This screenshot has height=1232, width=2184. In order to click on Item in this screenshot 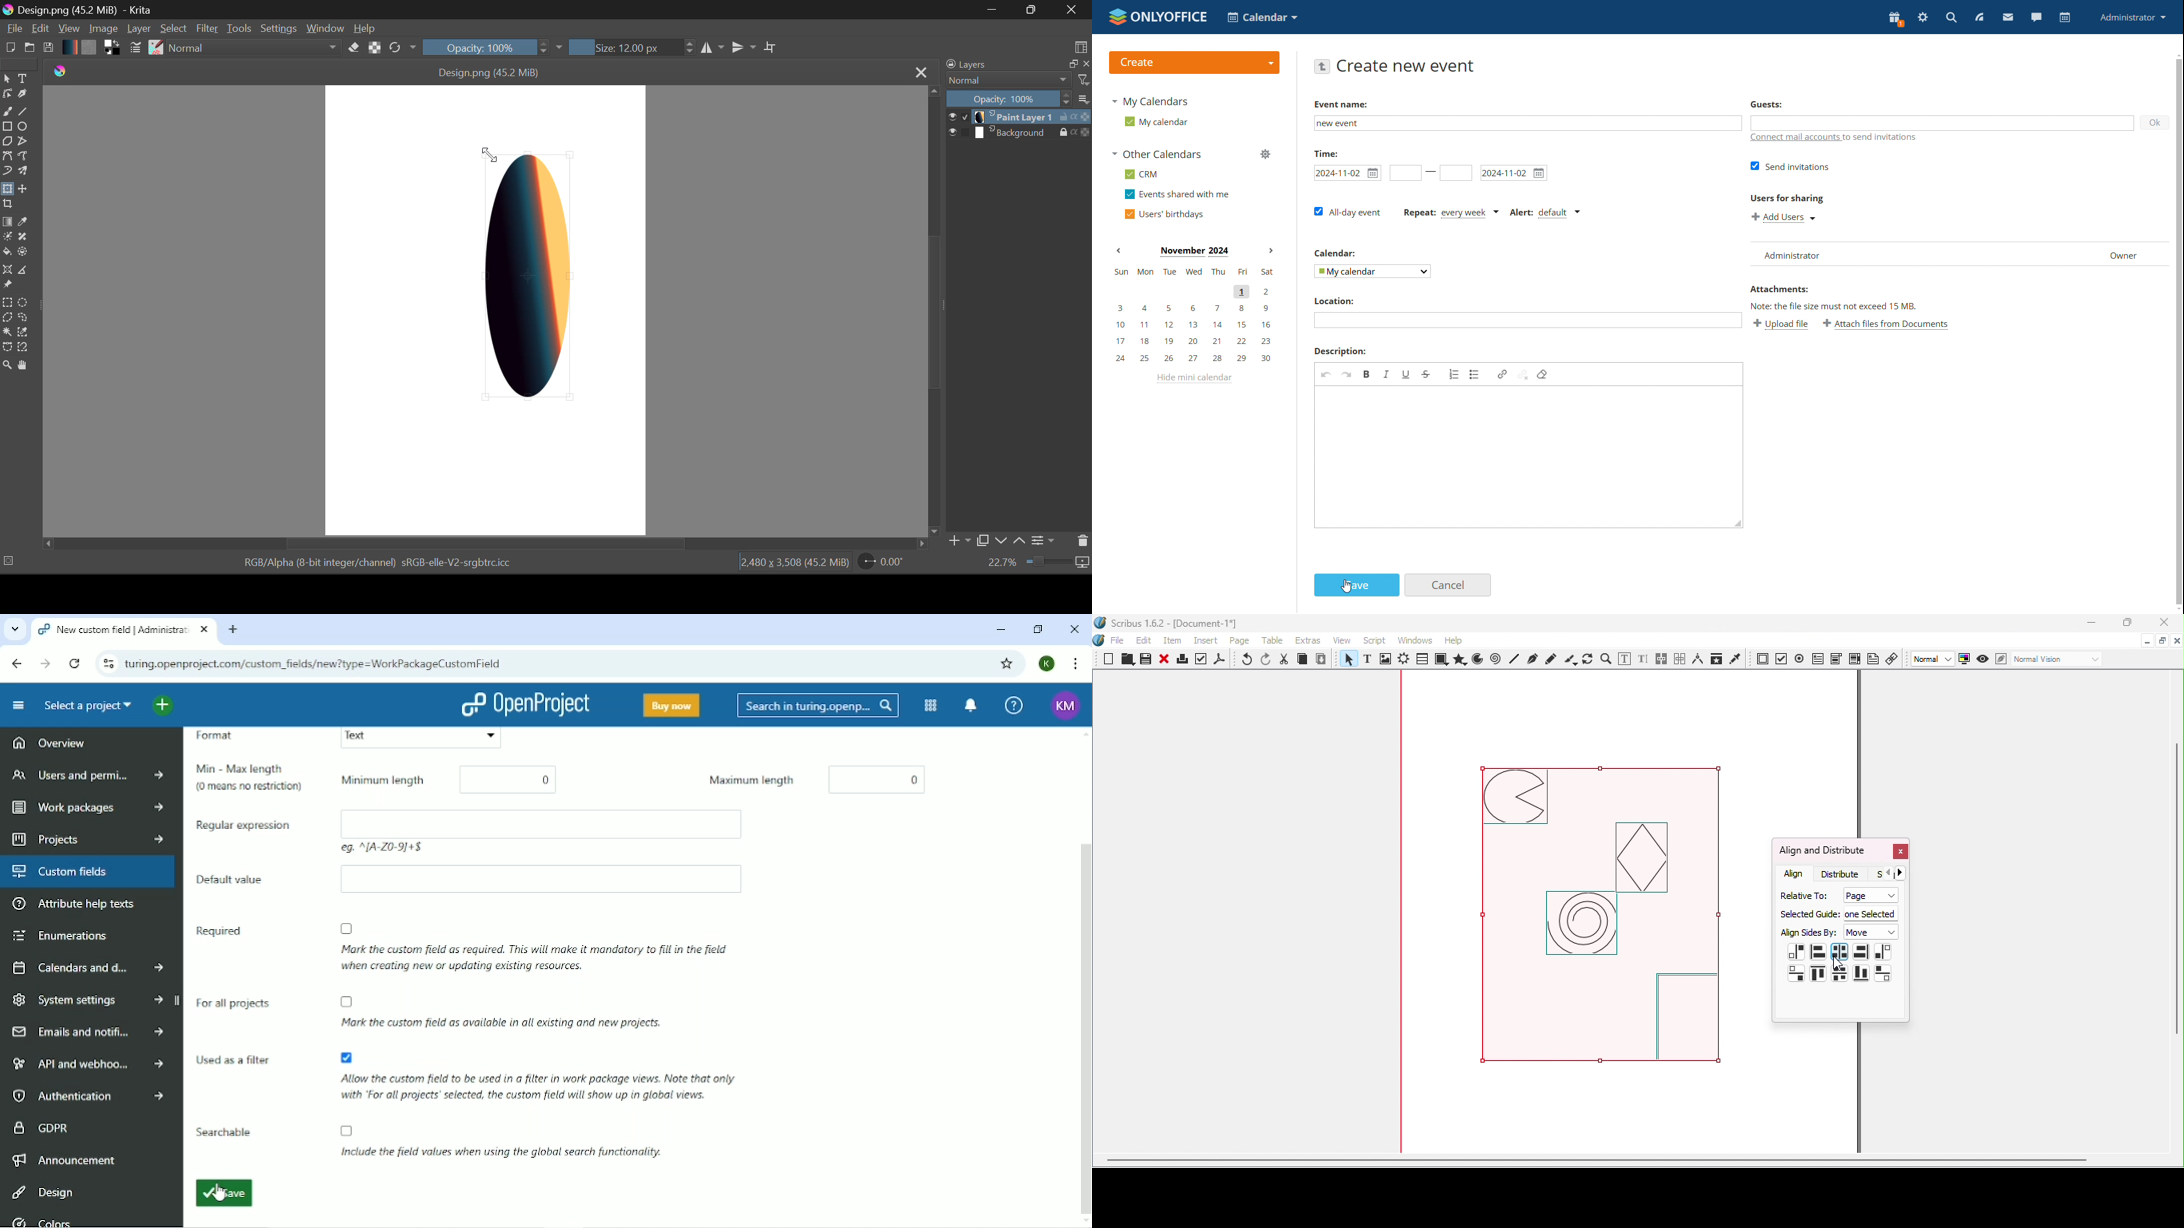, I will do `click(1174, 641)`.